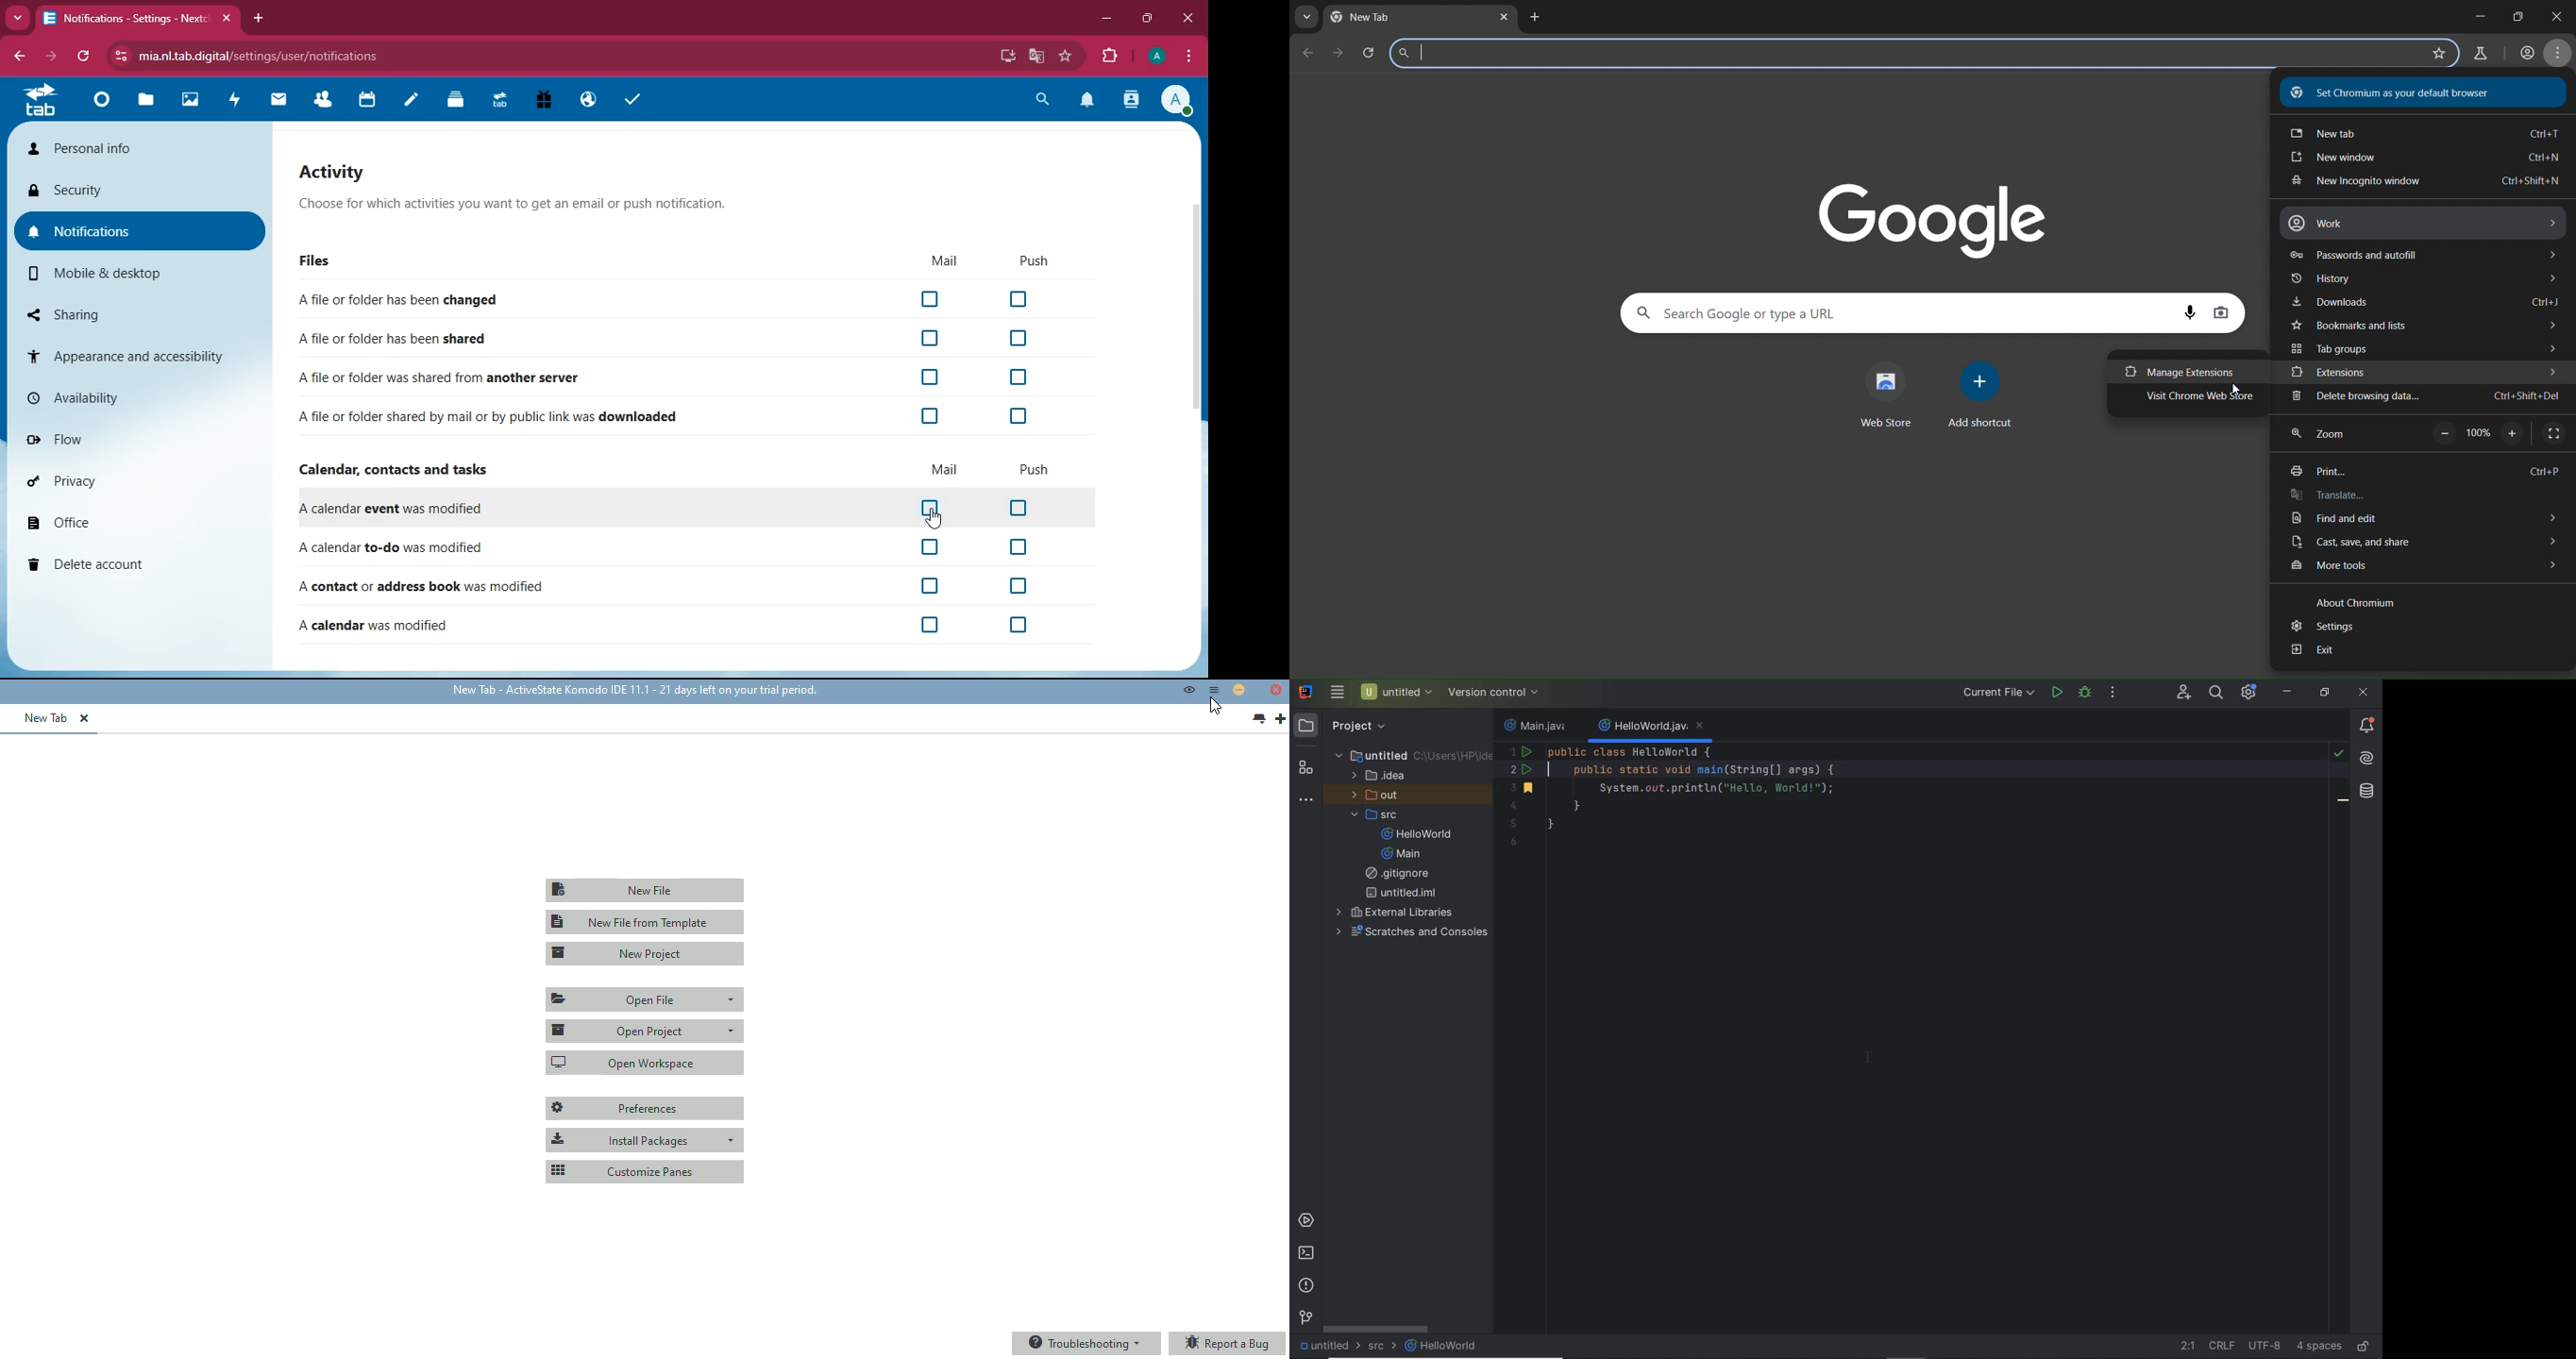 The image size is (2576, 1372). What do you see at coordinates (664, 418) in the screenshot?
I see `A file or folder shared by mail or by public link was downloaded` at bounding box center [664, 418].